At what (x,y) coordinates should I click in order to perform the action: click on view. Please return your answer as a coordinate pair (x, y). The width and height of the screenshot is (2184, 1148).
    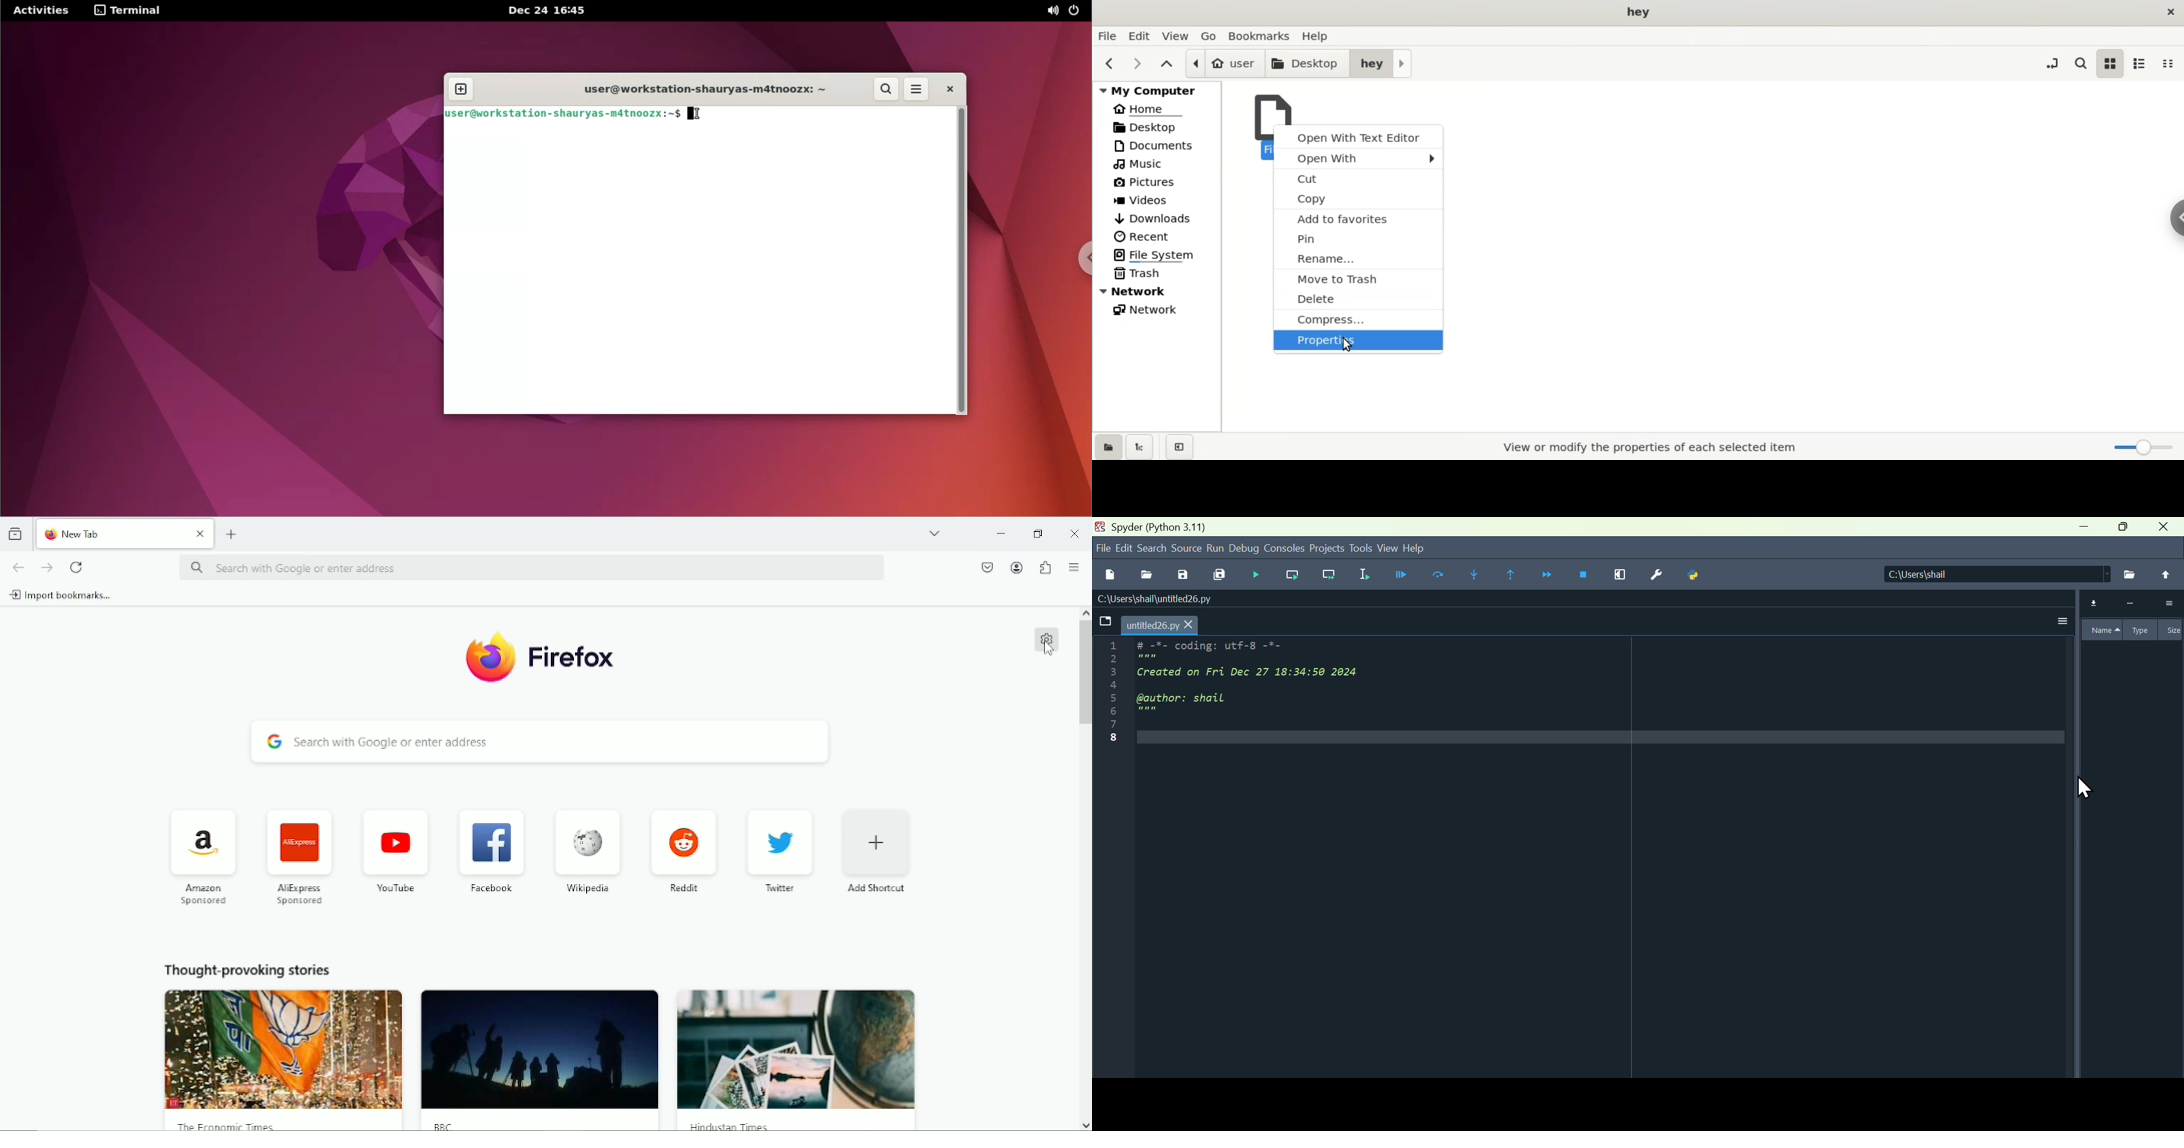
    Looking at the image, I should click on (1387, 548).